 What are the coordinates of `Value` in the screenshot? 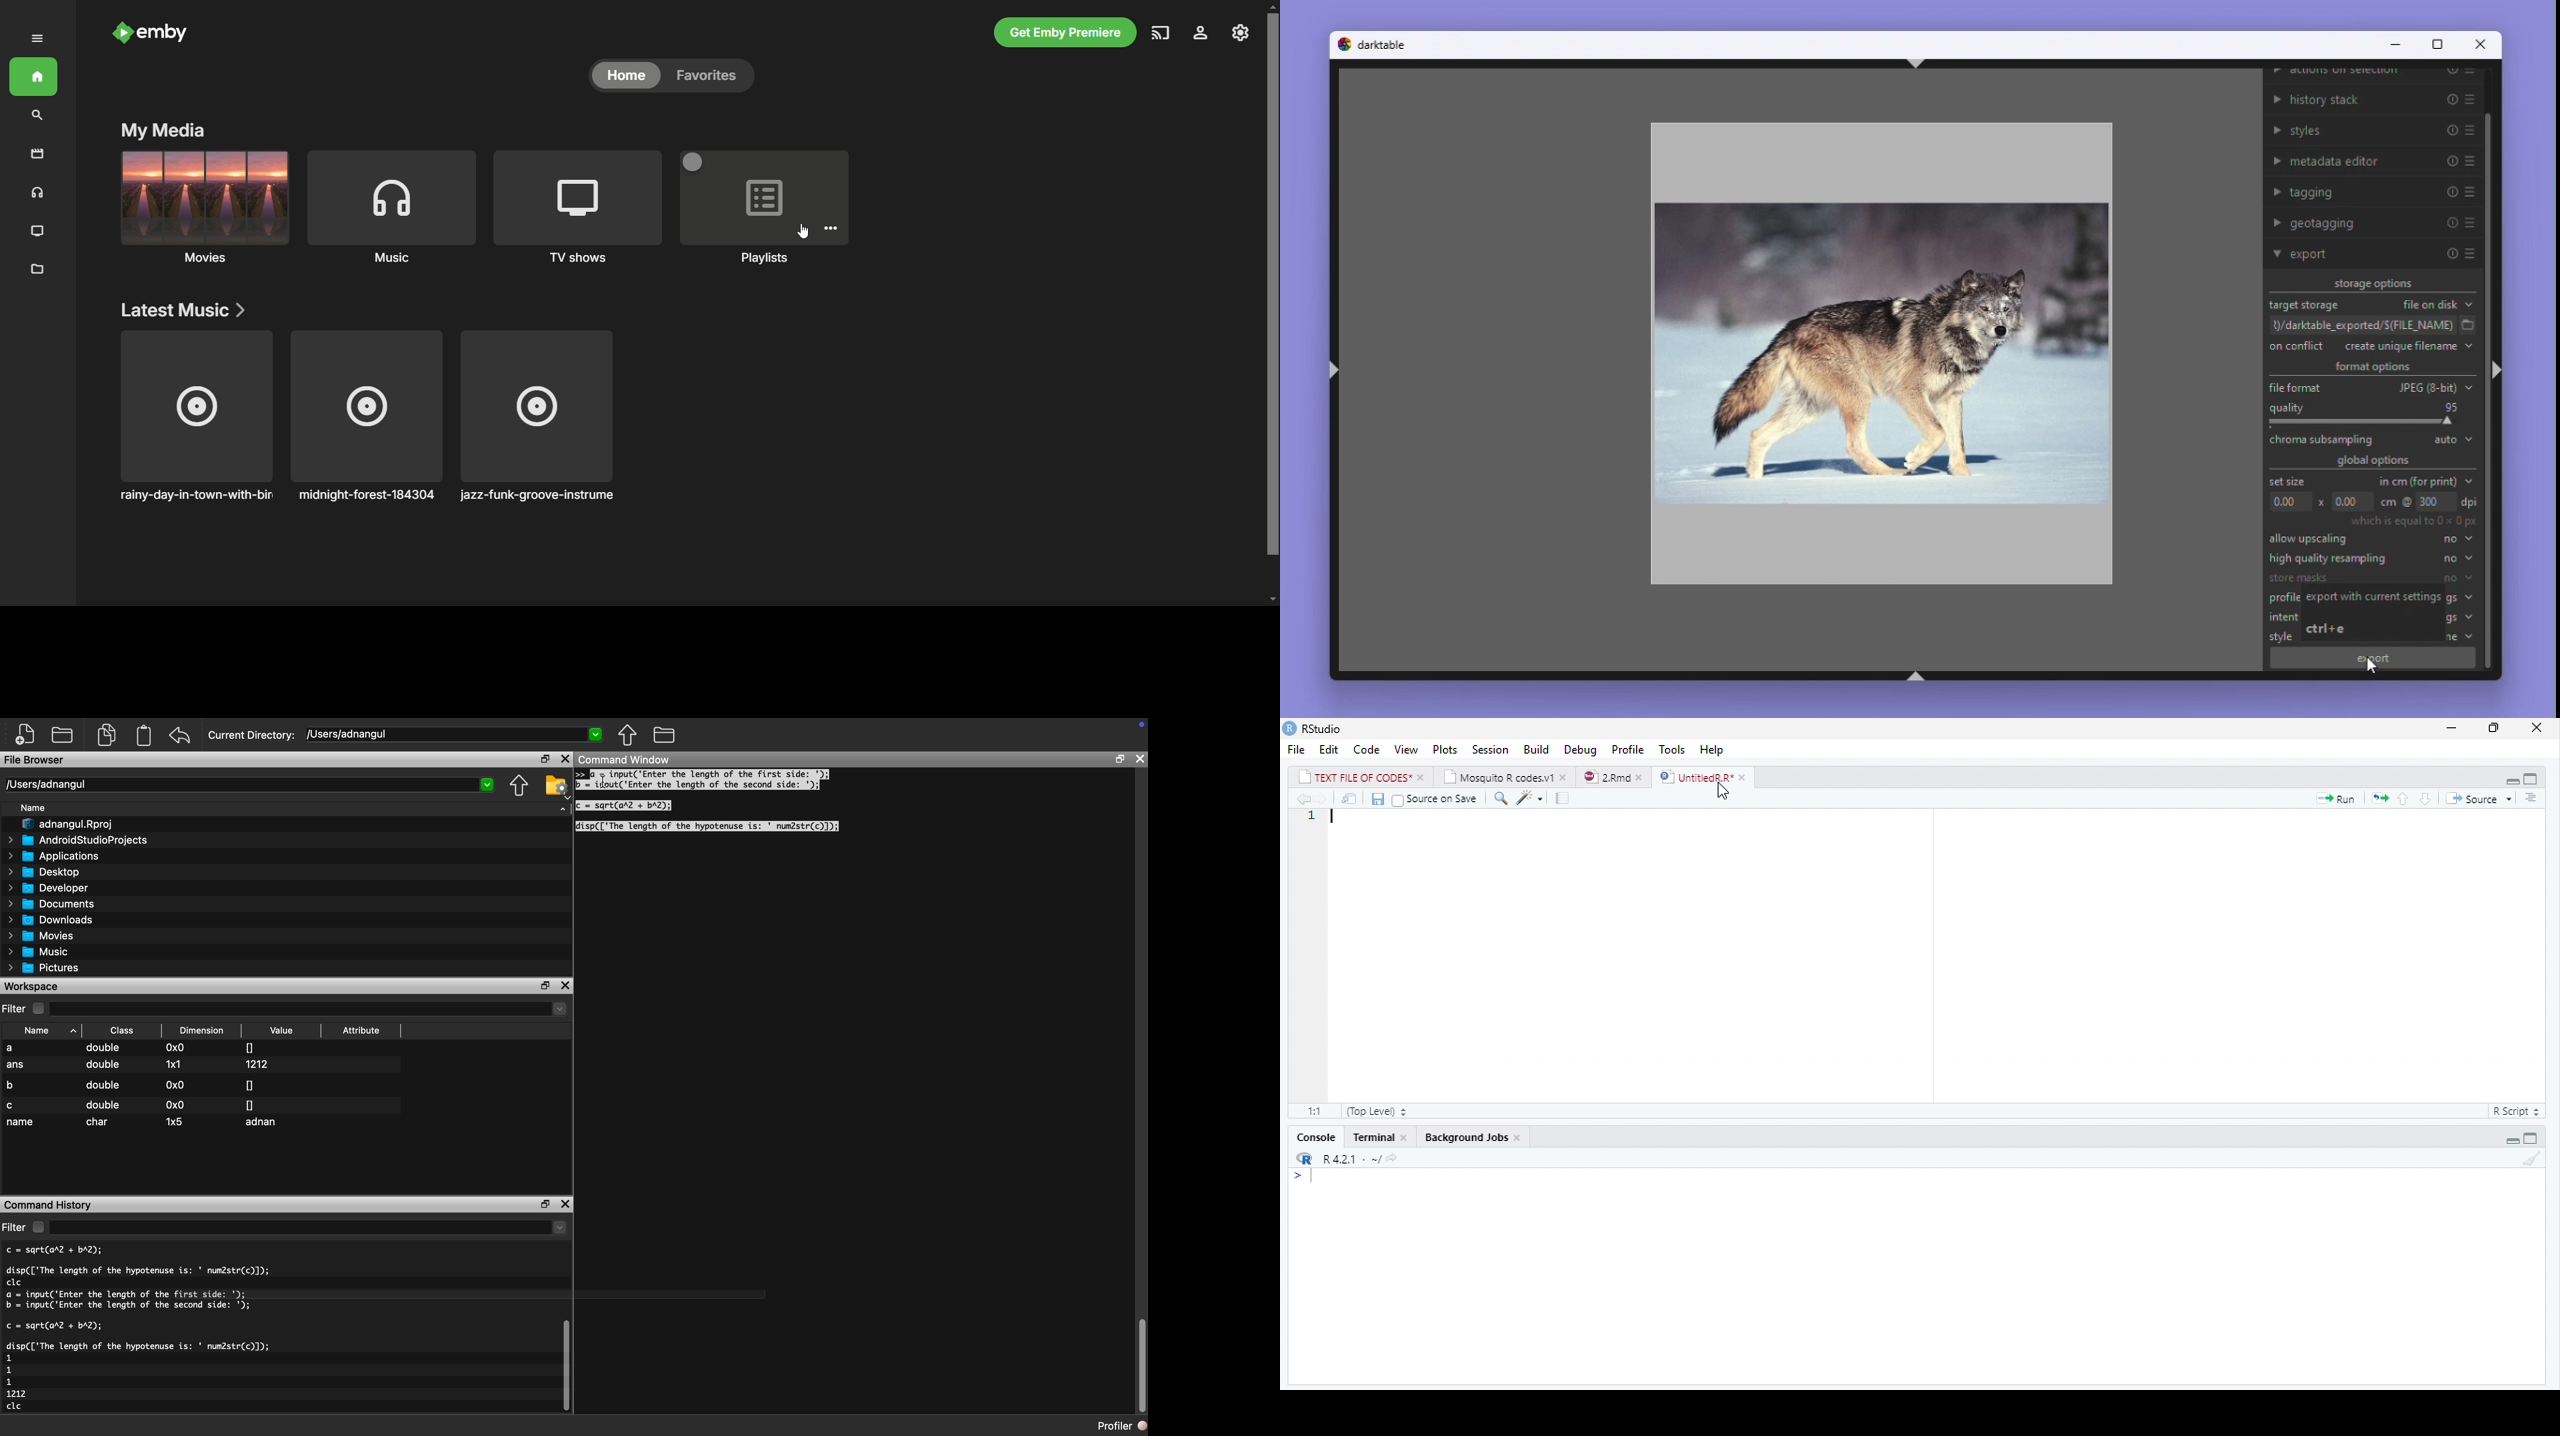 It's located at (283, 1031).